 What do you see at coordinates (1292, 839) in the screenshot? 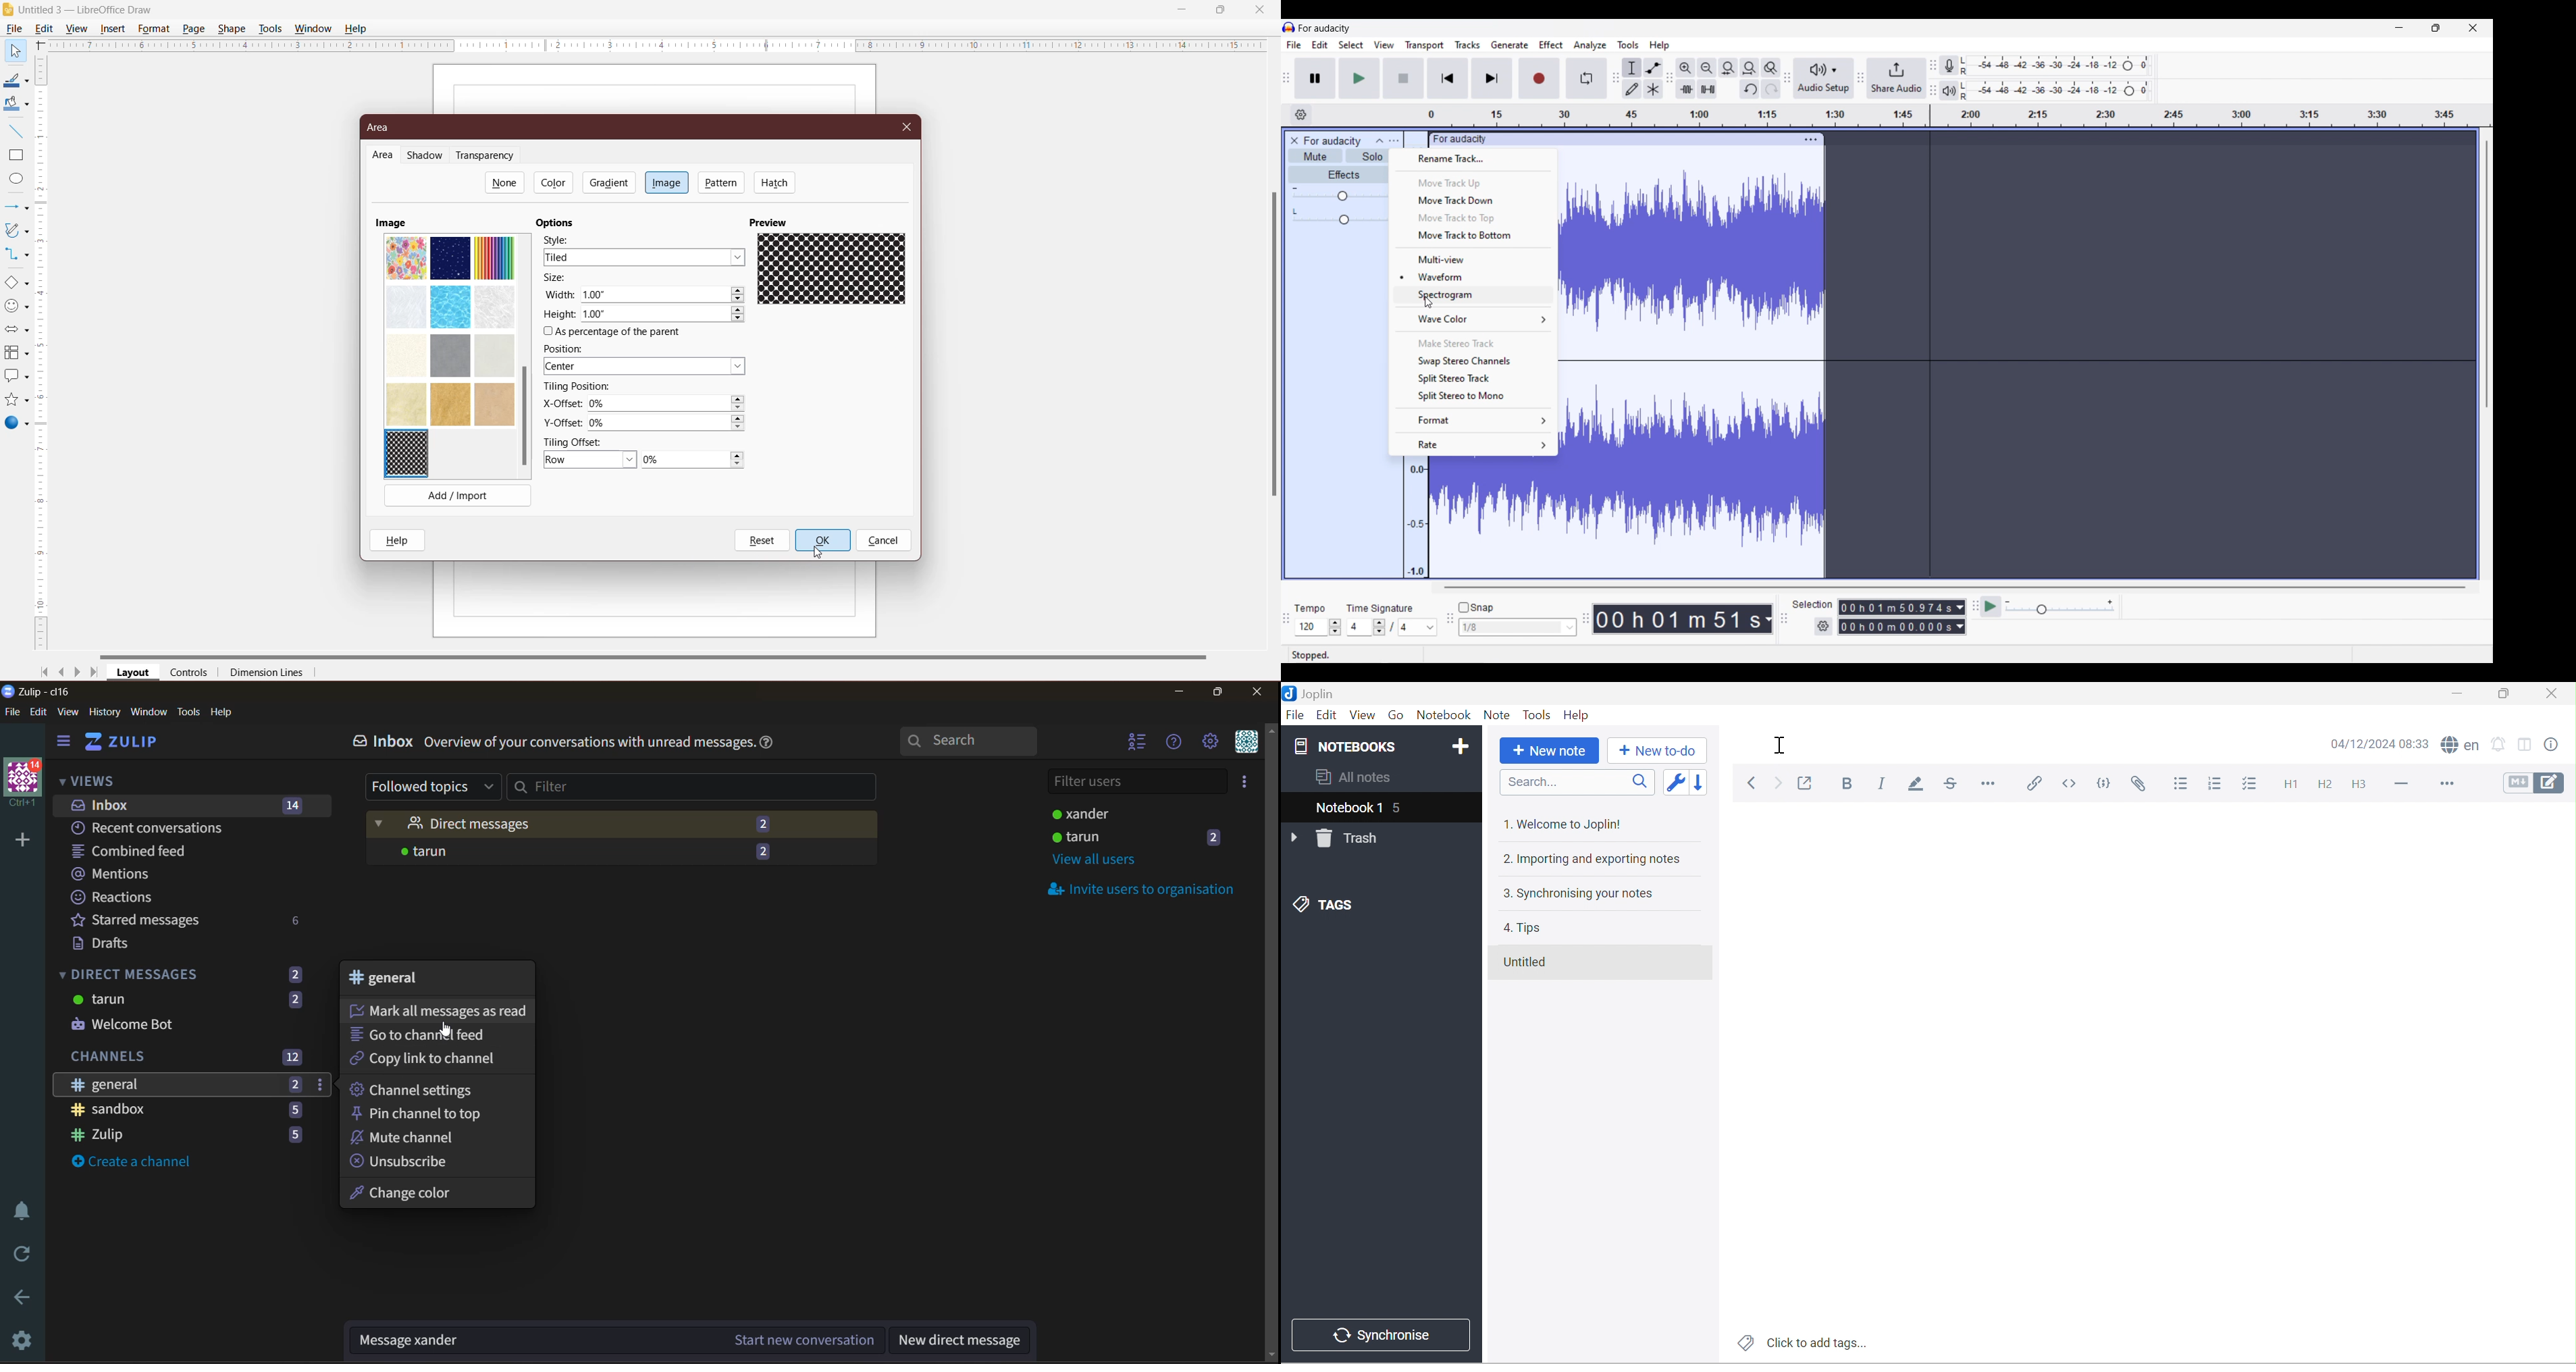
I see `Drop Down` at bounding box center [1292, 839].